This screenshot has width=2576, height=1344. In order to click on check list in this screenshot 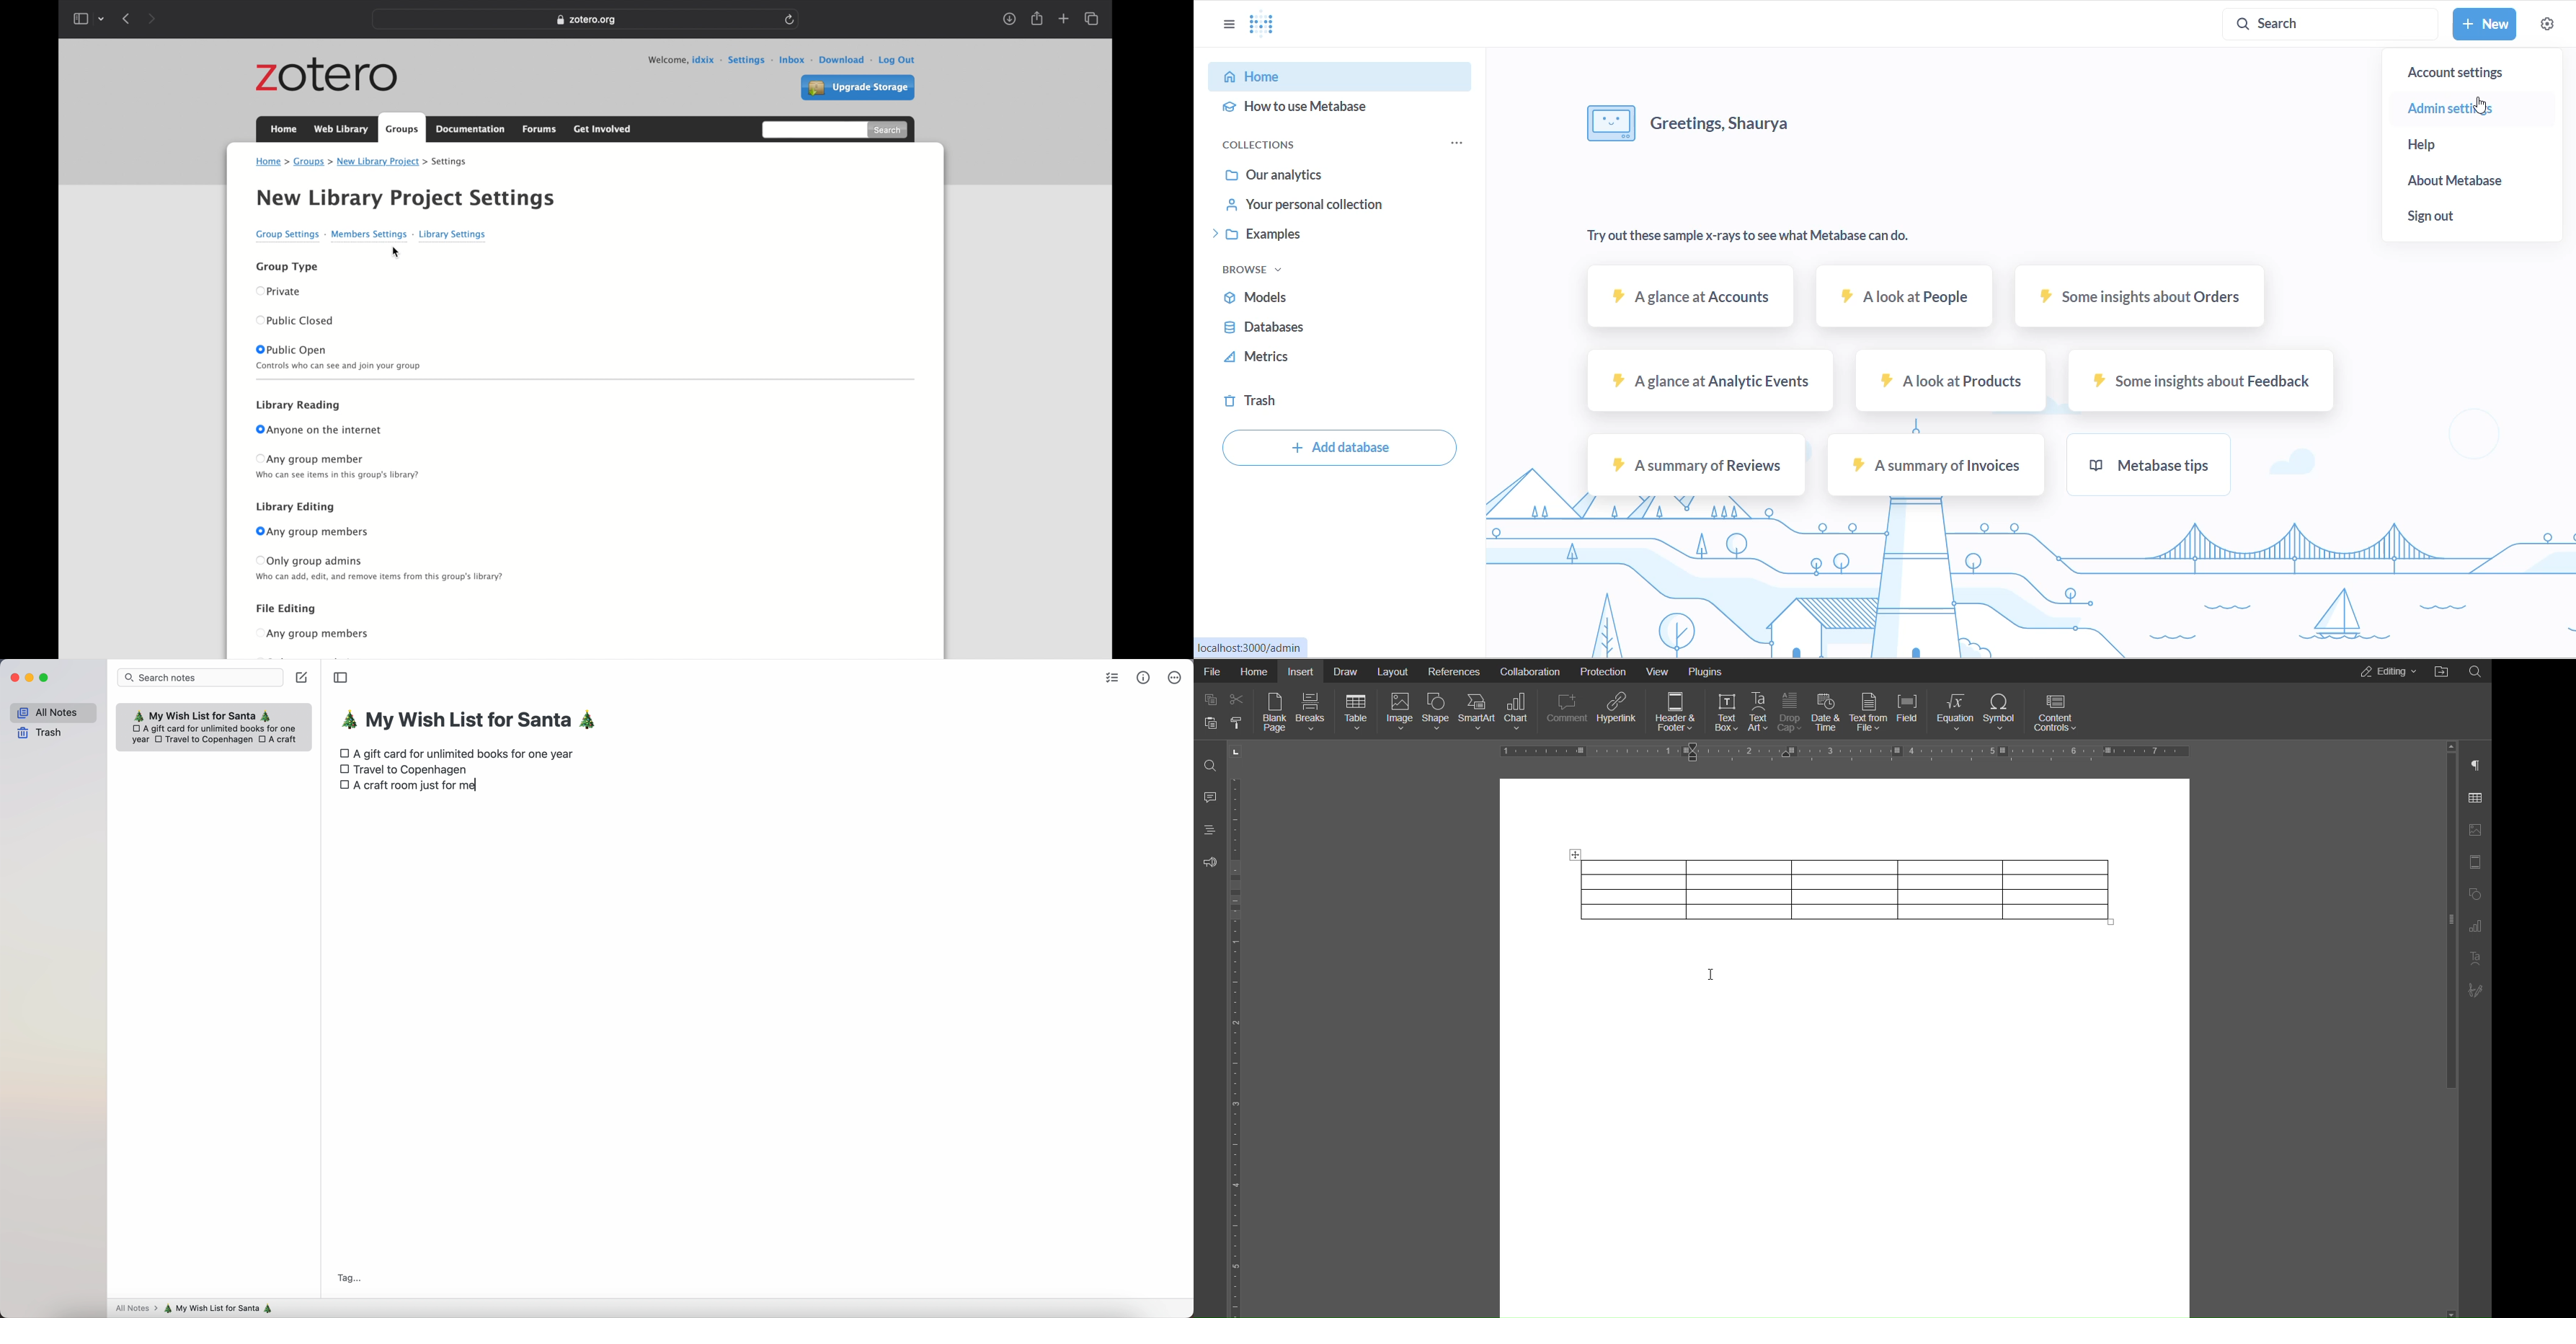, I will do `click(1113, 678)`.